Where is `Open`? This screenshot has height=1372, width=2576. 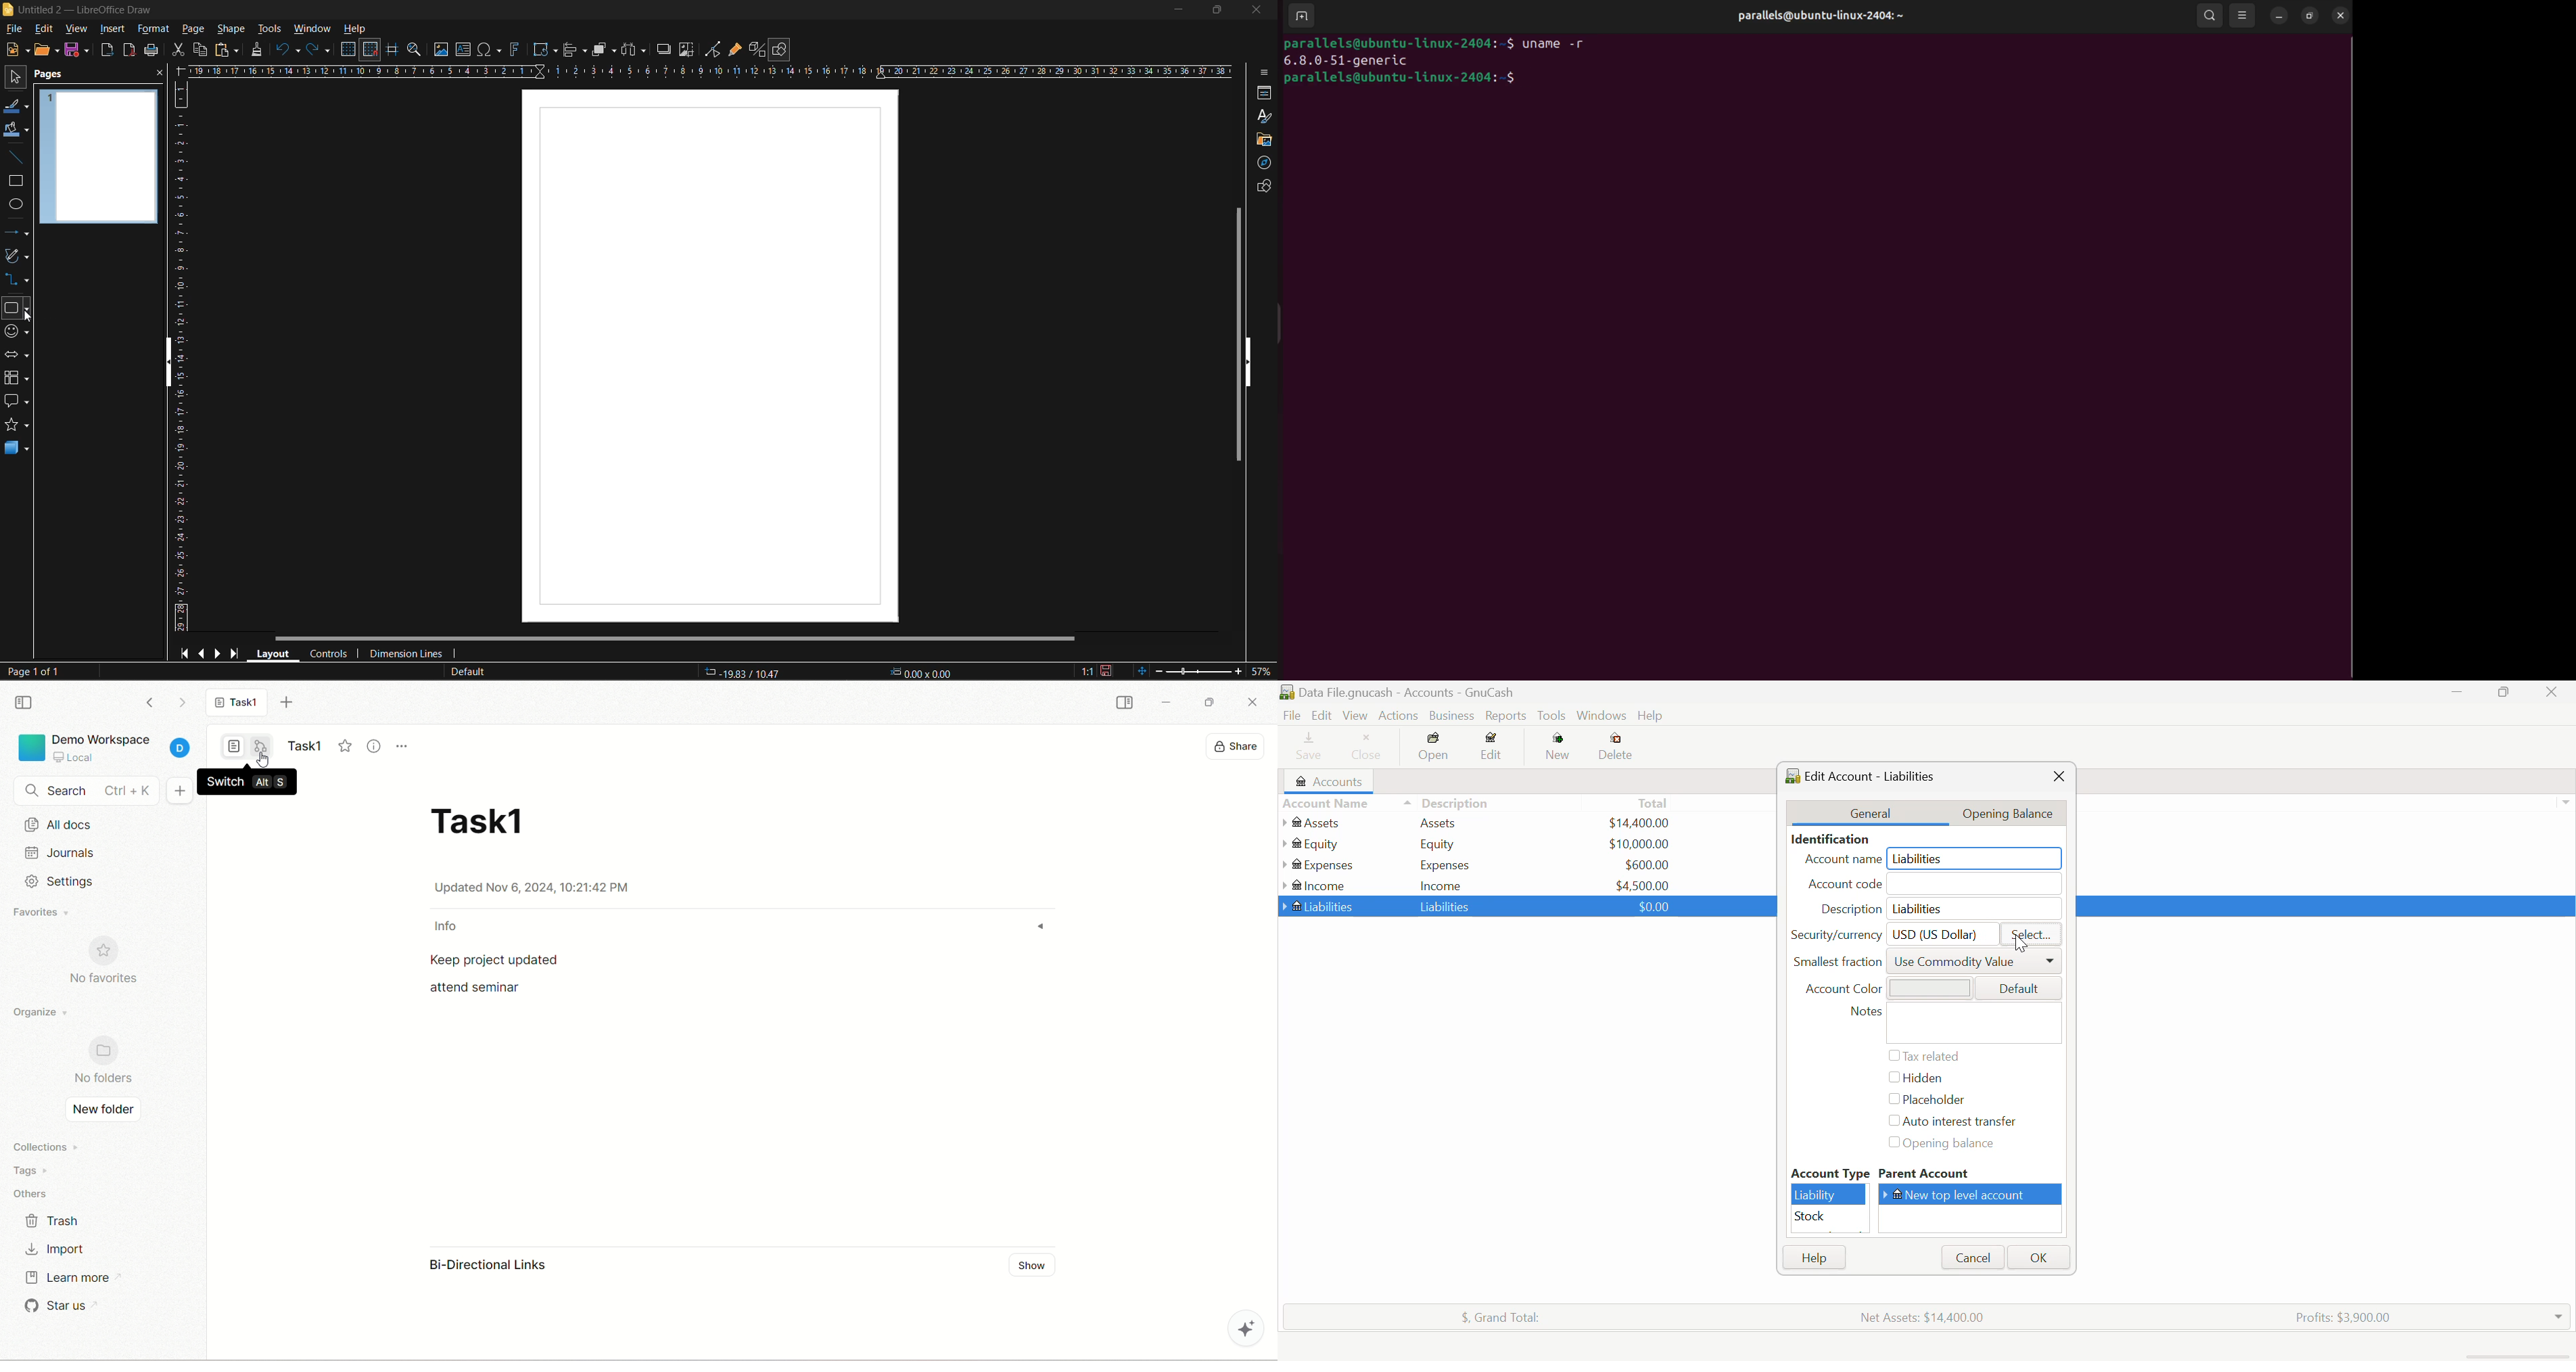 Open is located at coordinates (1435, 749).